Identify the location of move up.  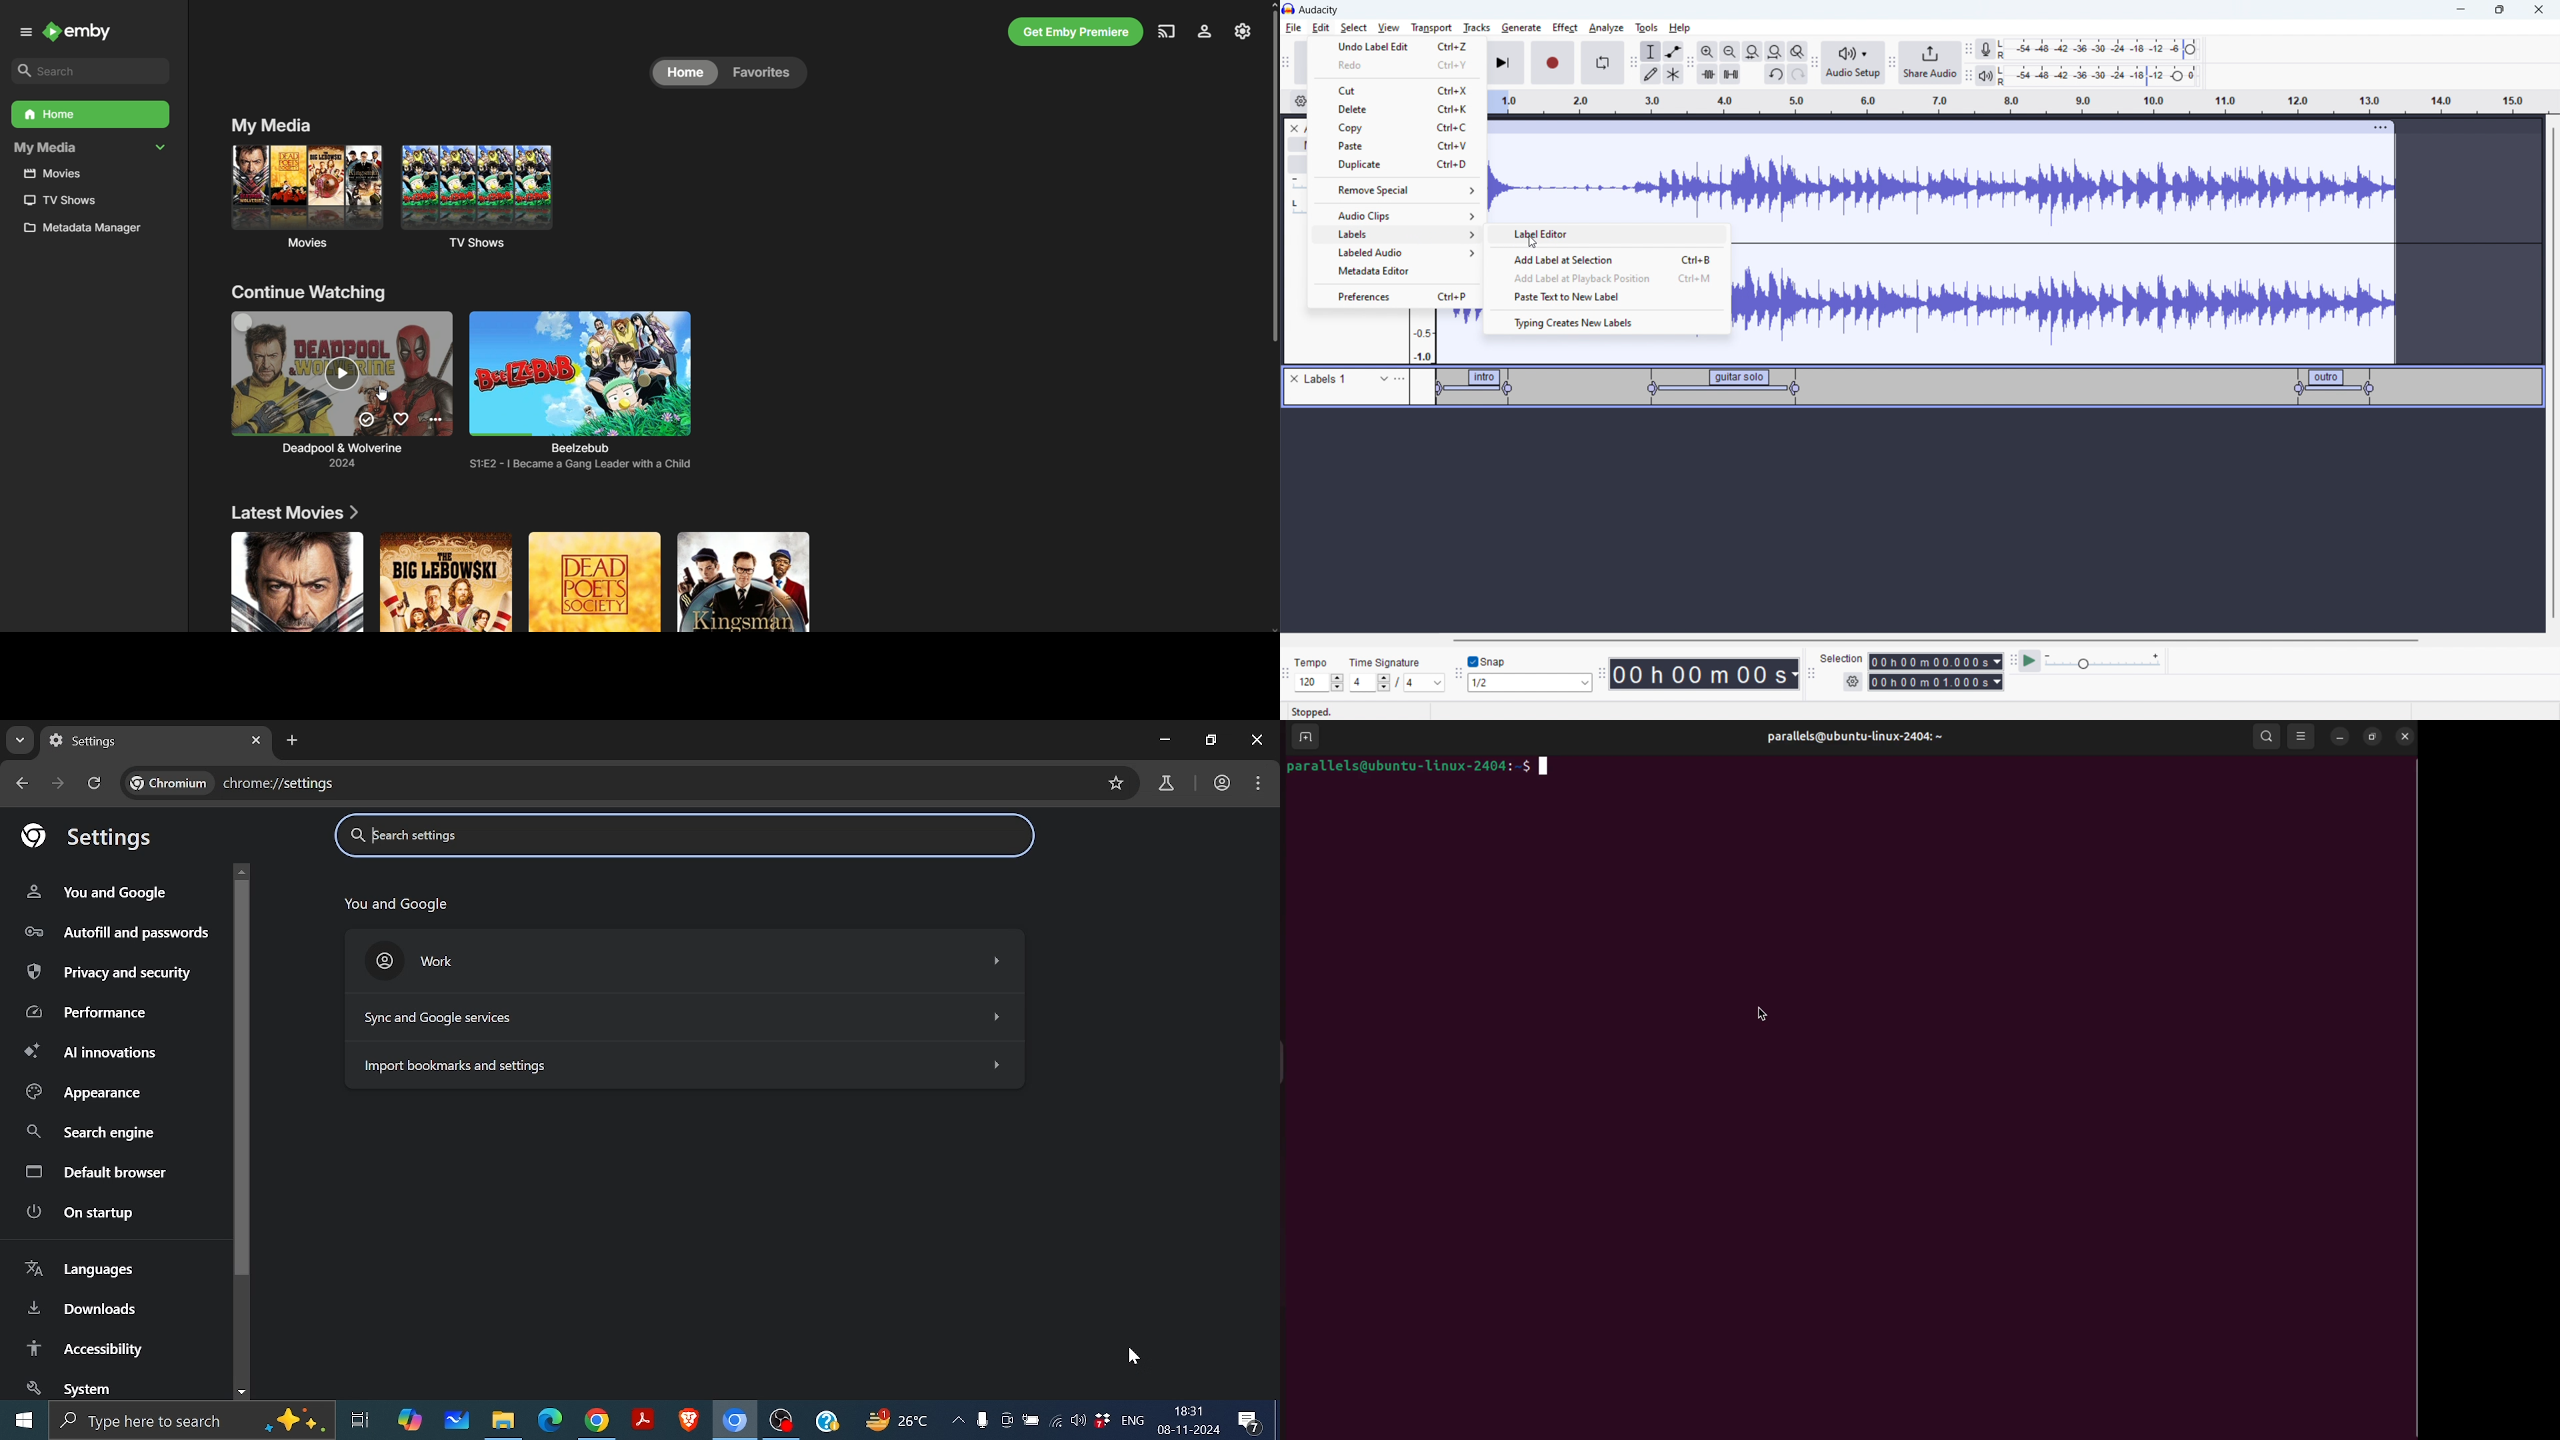
(242, 872).